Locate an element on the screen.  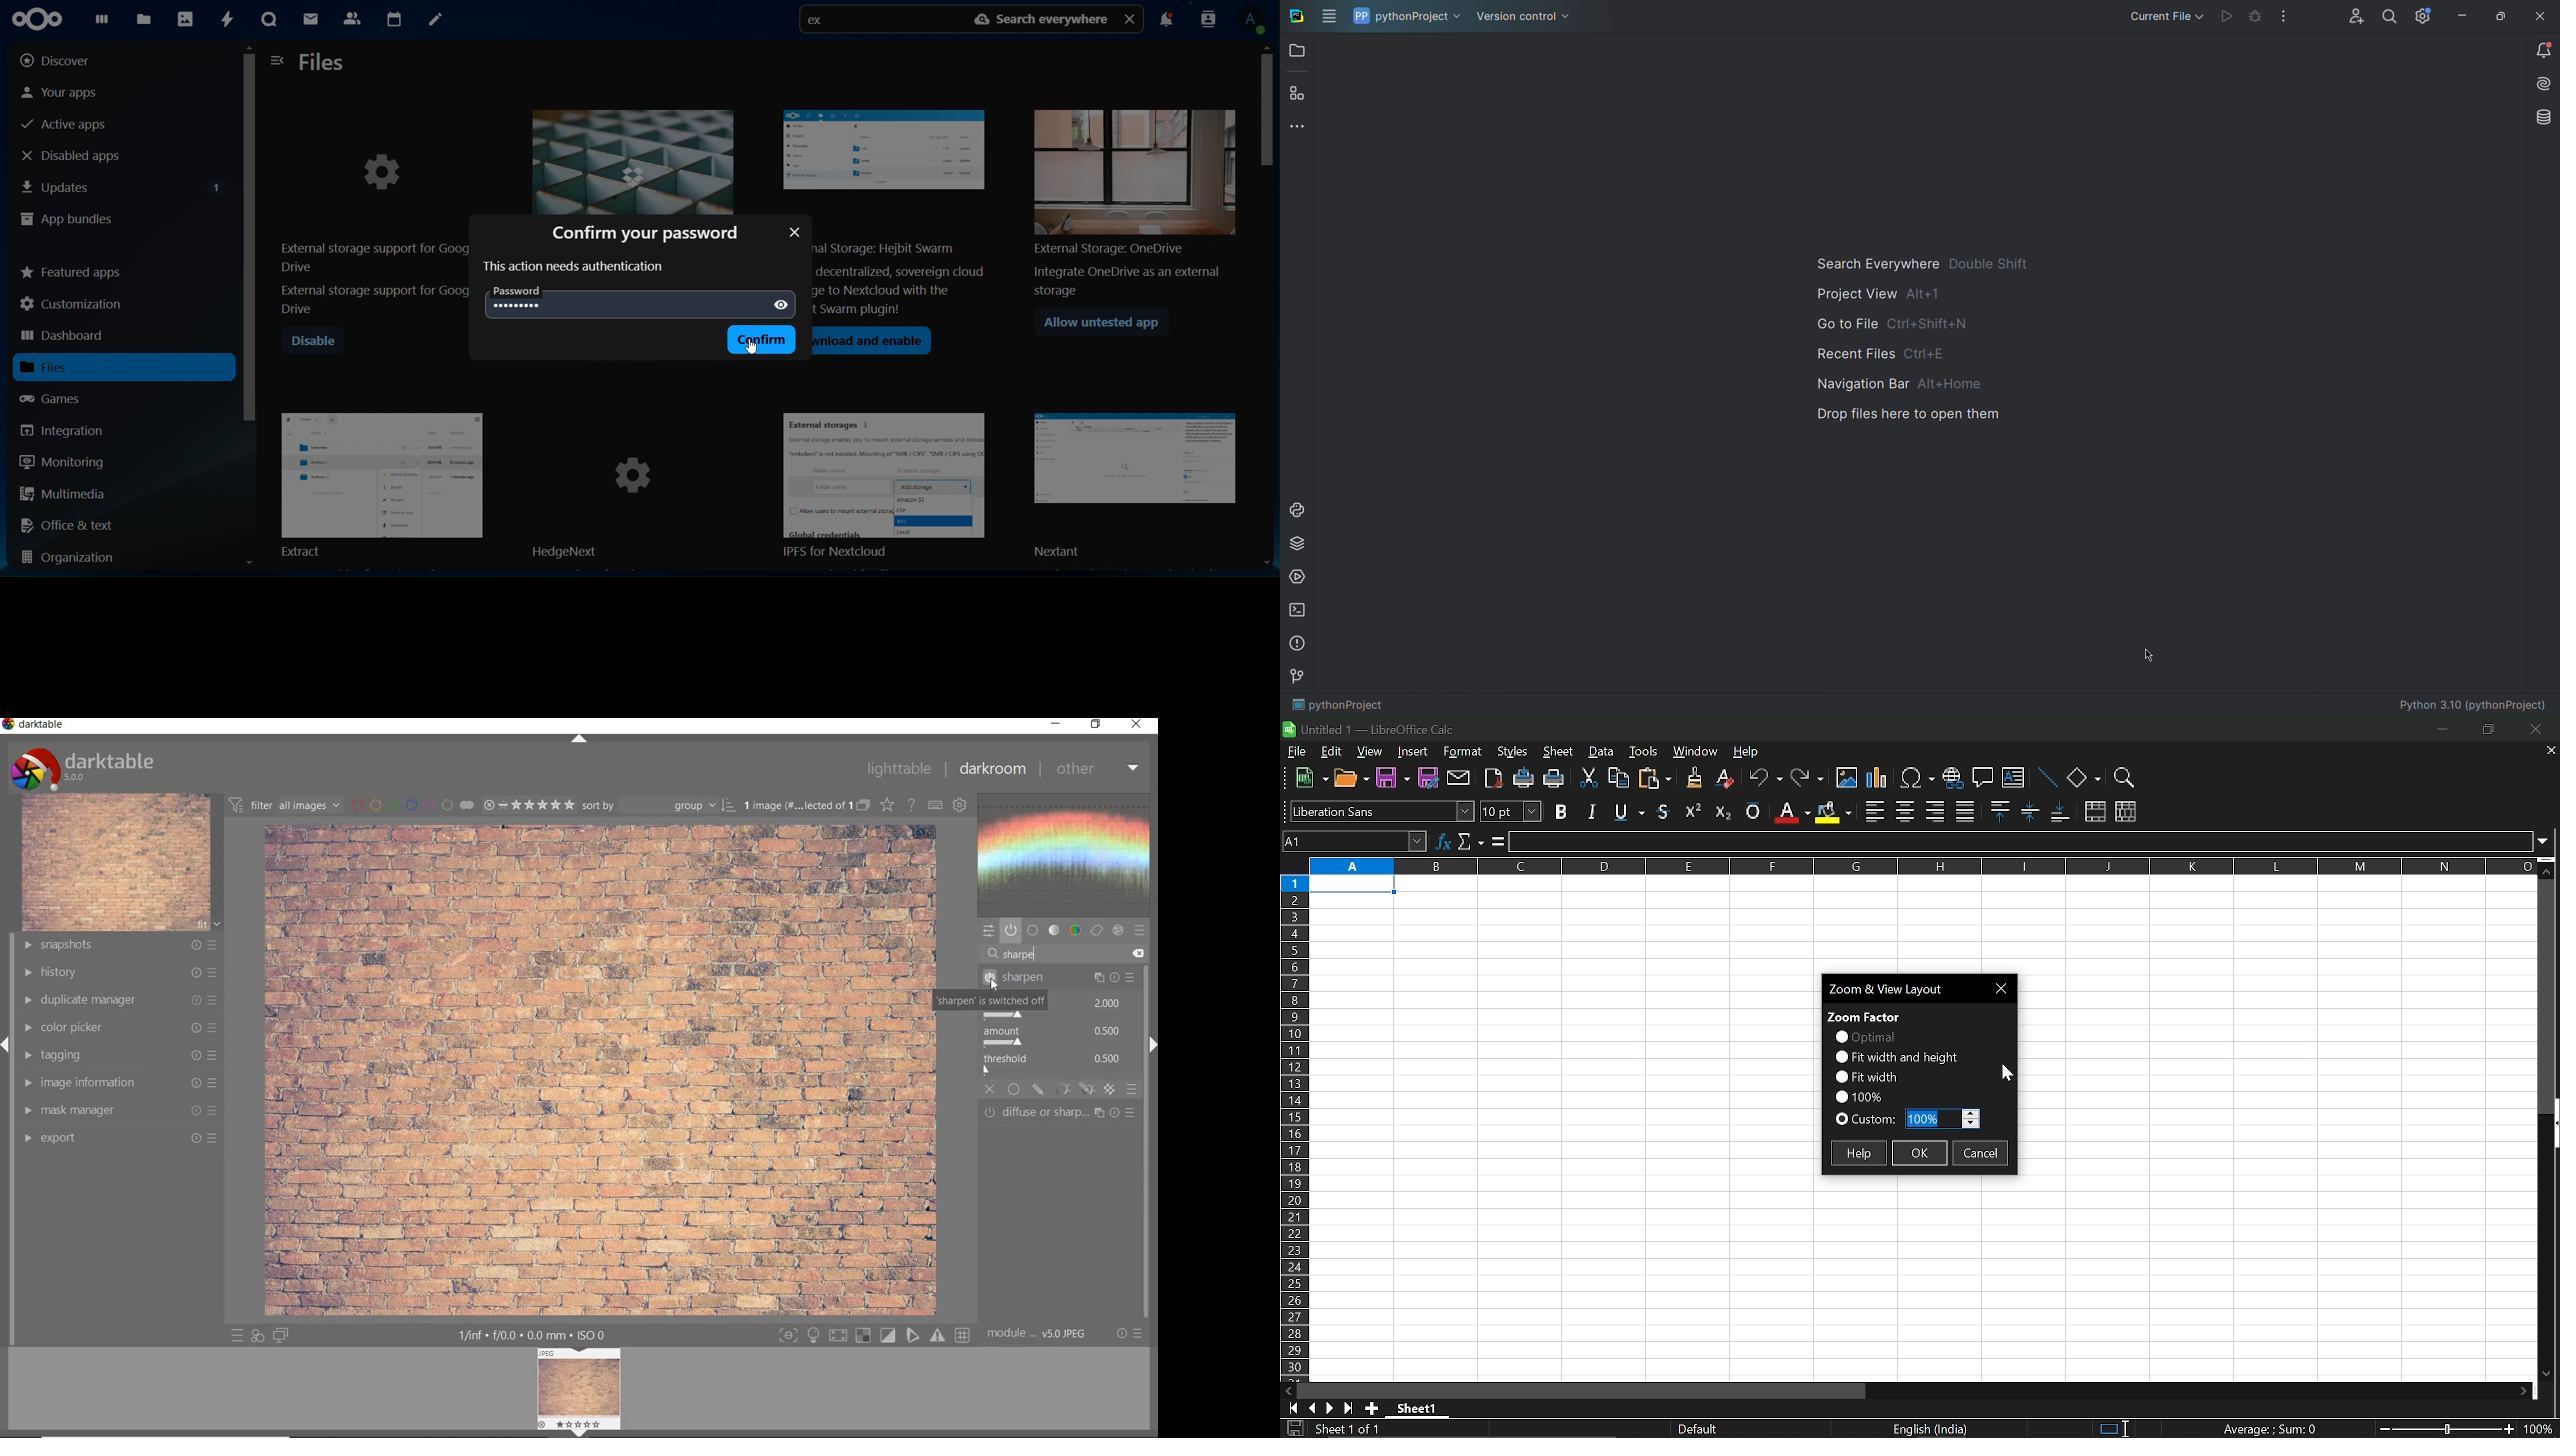
new is located at coordinates (1312, 779).